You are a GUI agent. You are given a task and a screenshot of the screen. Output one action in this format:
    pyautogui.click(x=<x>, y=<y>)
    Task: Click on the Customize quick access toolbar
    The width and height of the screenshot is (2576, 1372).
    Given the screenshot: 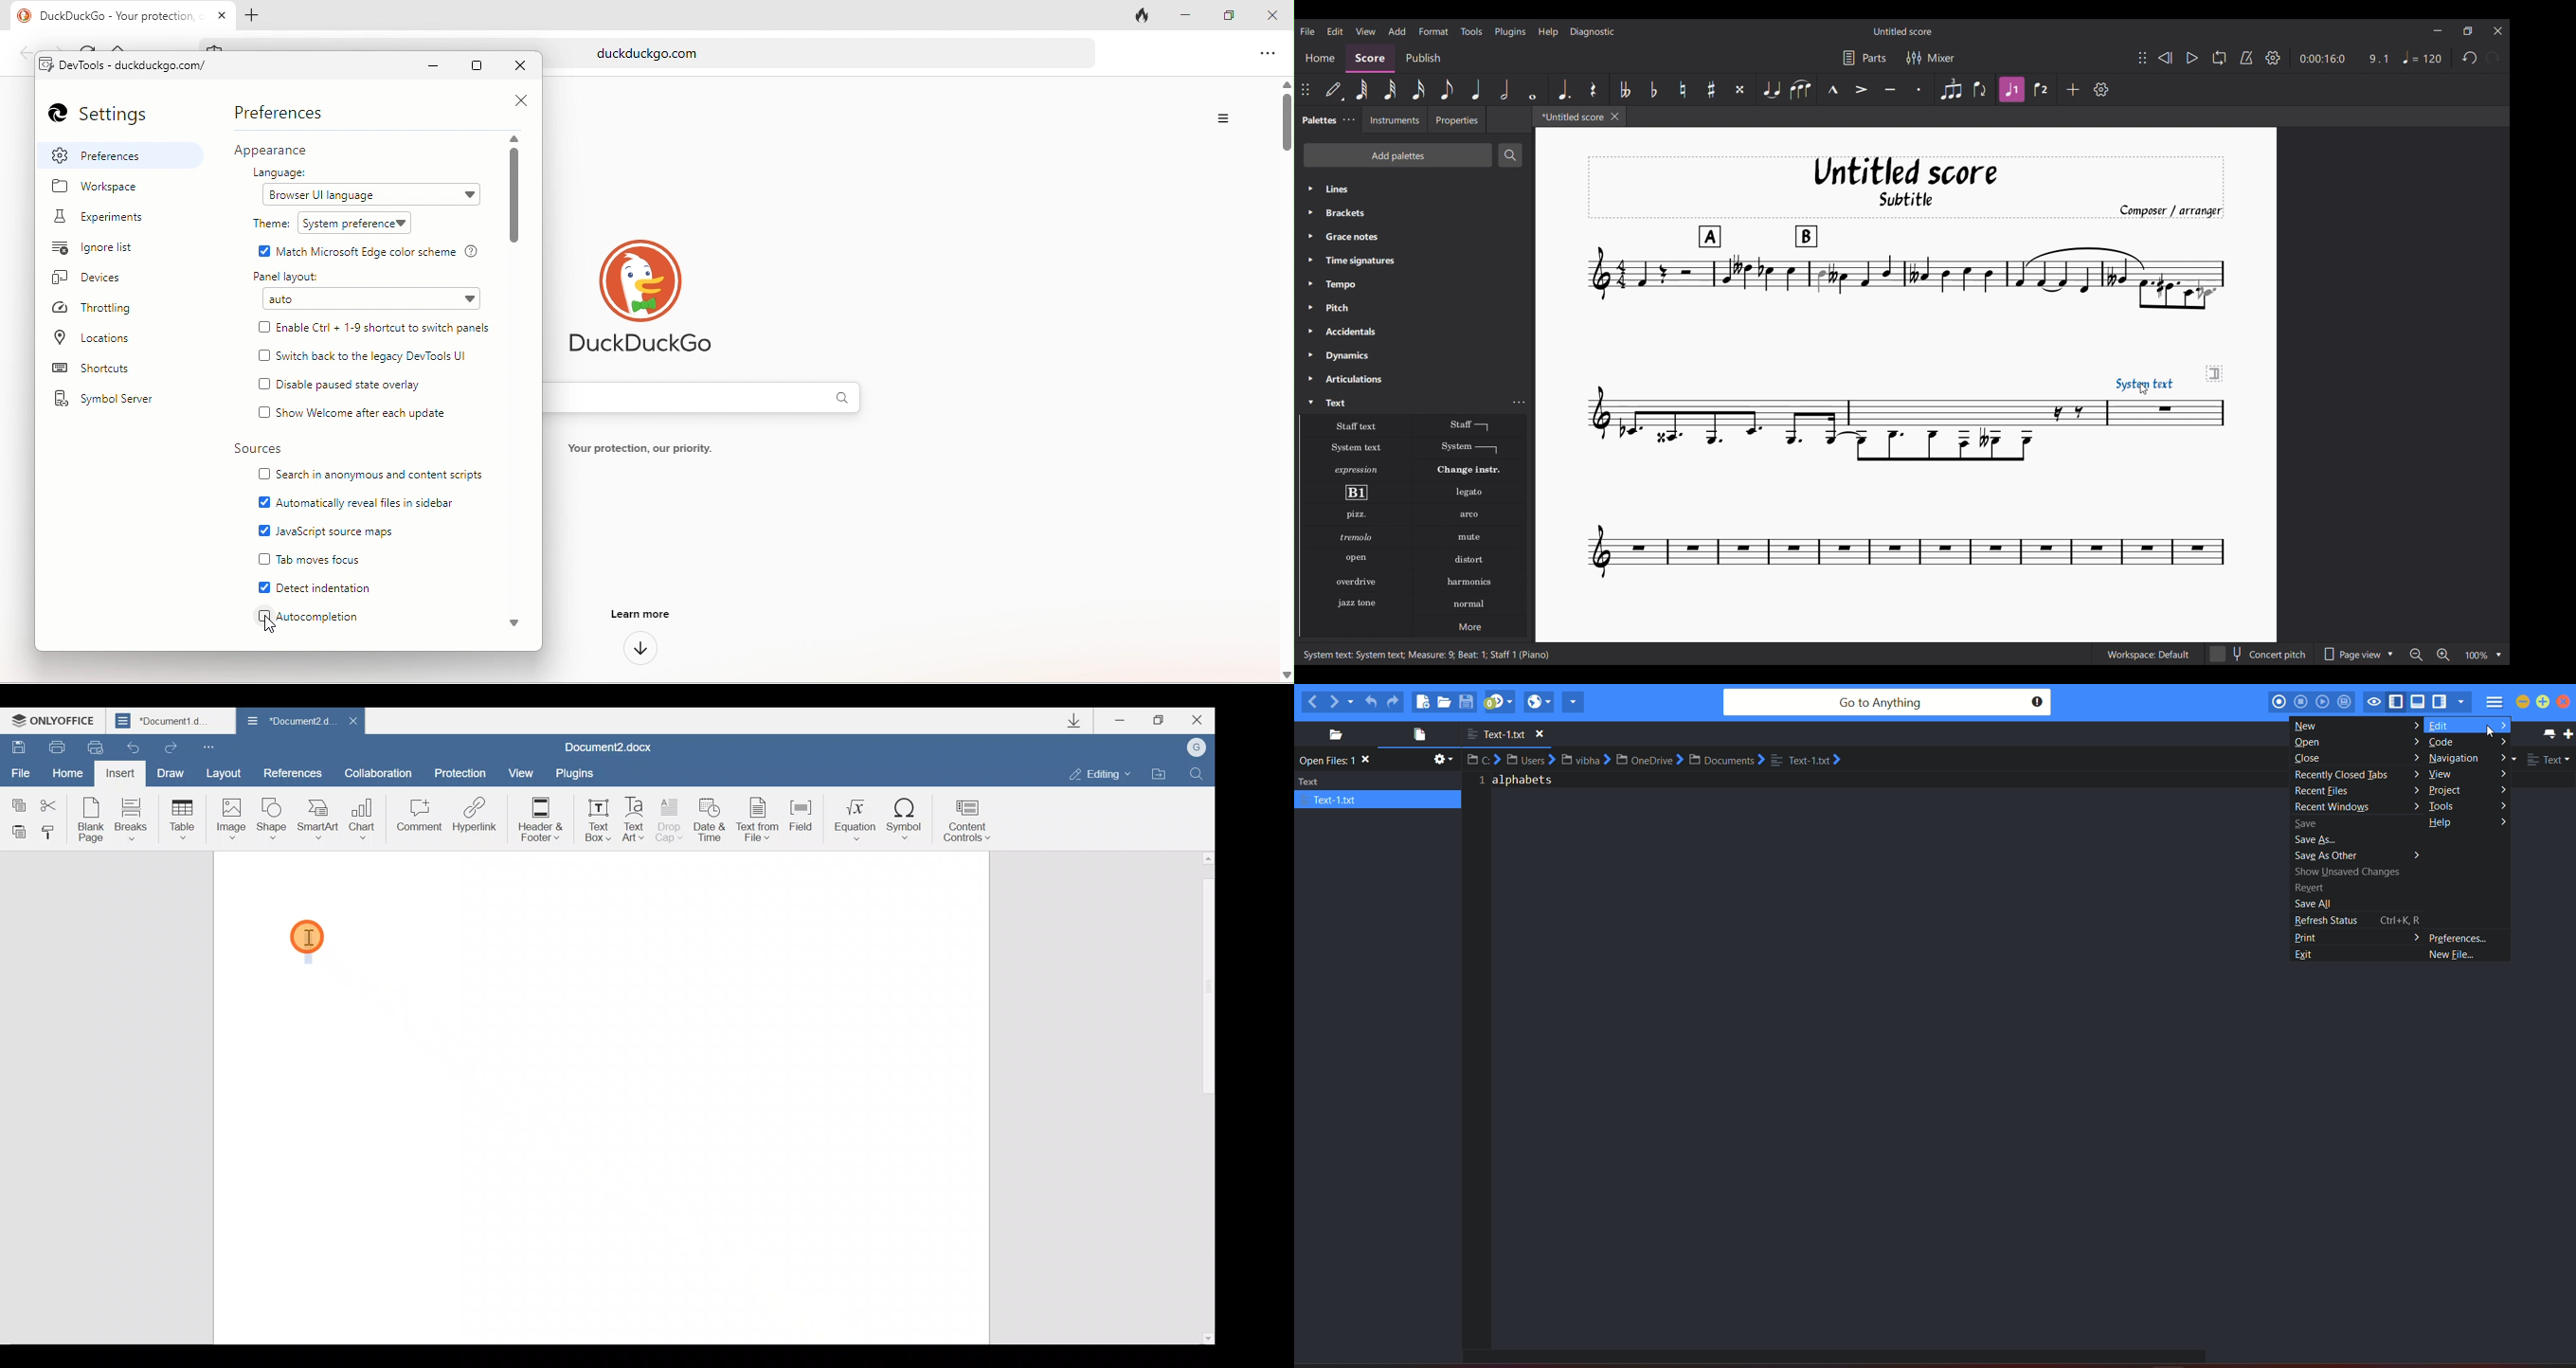 What is the action you would take?
    pyautogui.click(x=208, y=747)
    